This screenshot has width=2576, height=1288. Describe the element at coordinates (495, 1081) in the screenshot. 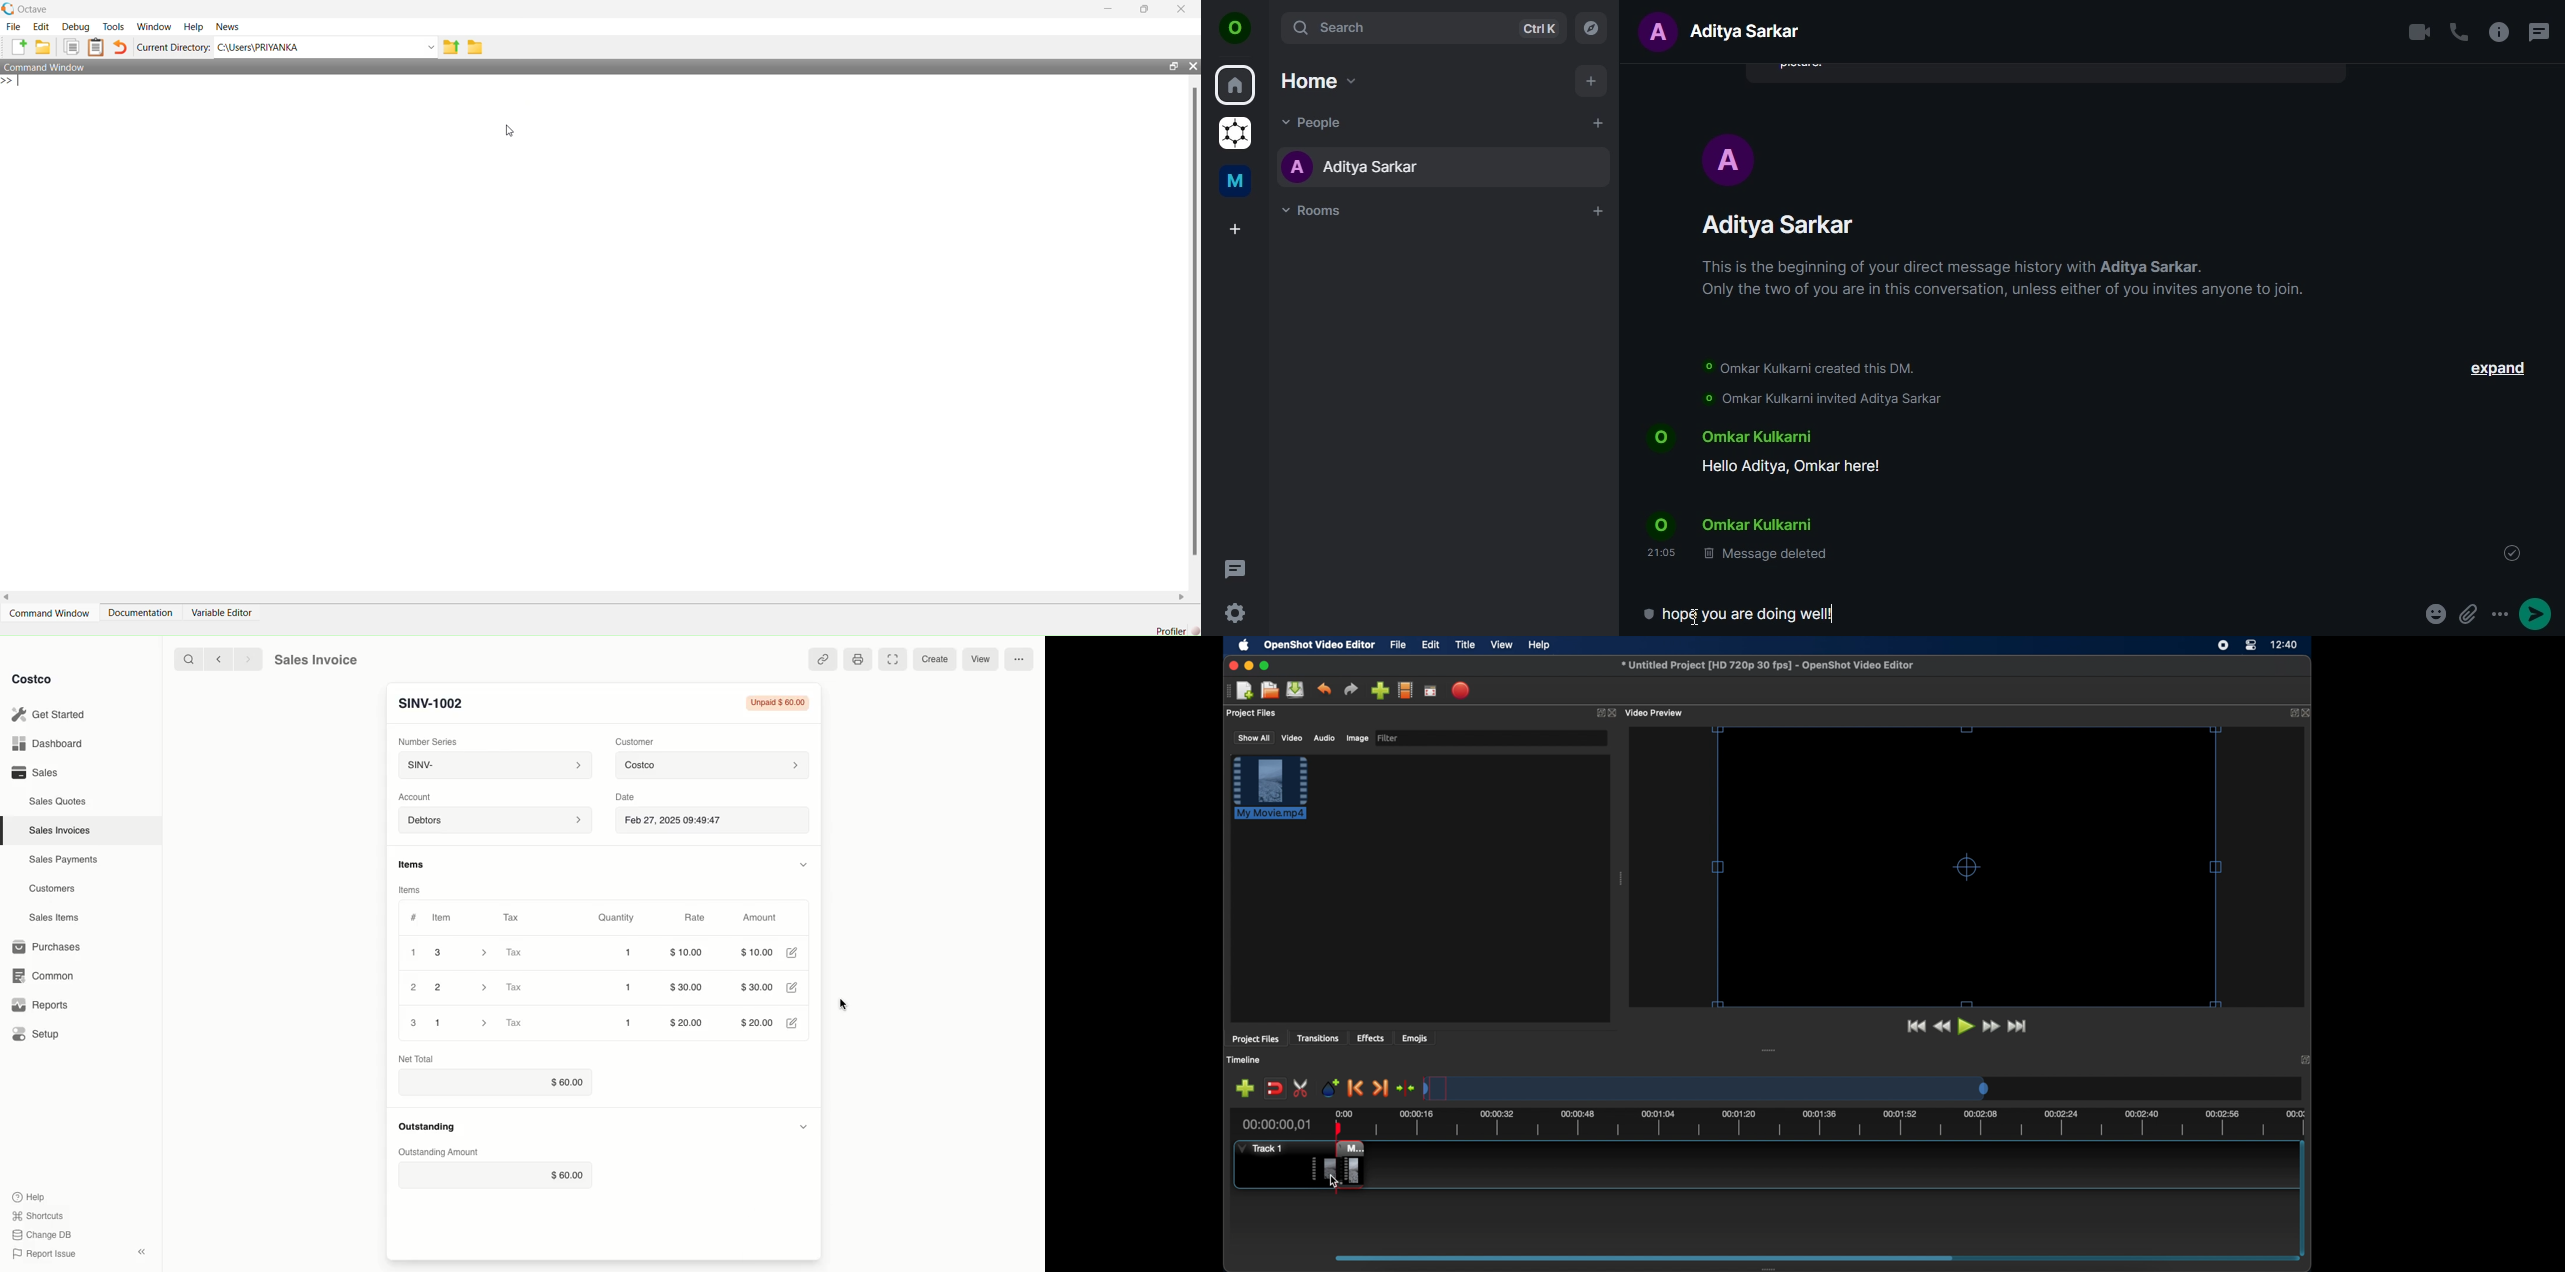

I see `$60.00` at that location.